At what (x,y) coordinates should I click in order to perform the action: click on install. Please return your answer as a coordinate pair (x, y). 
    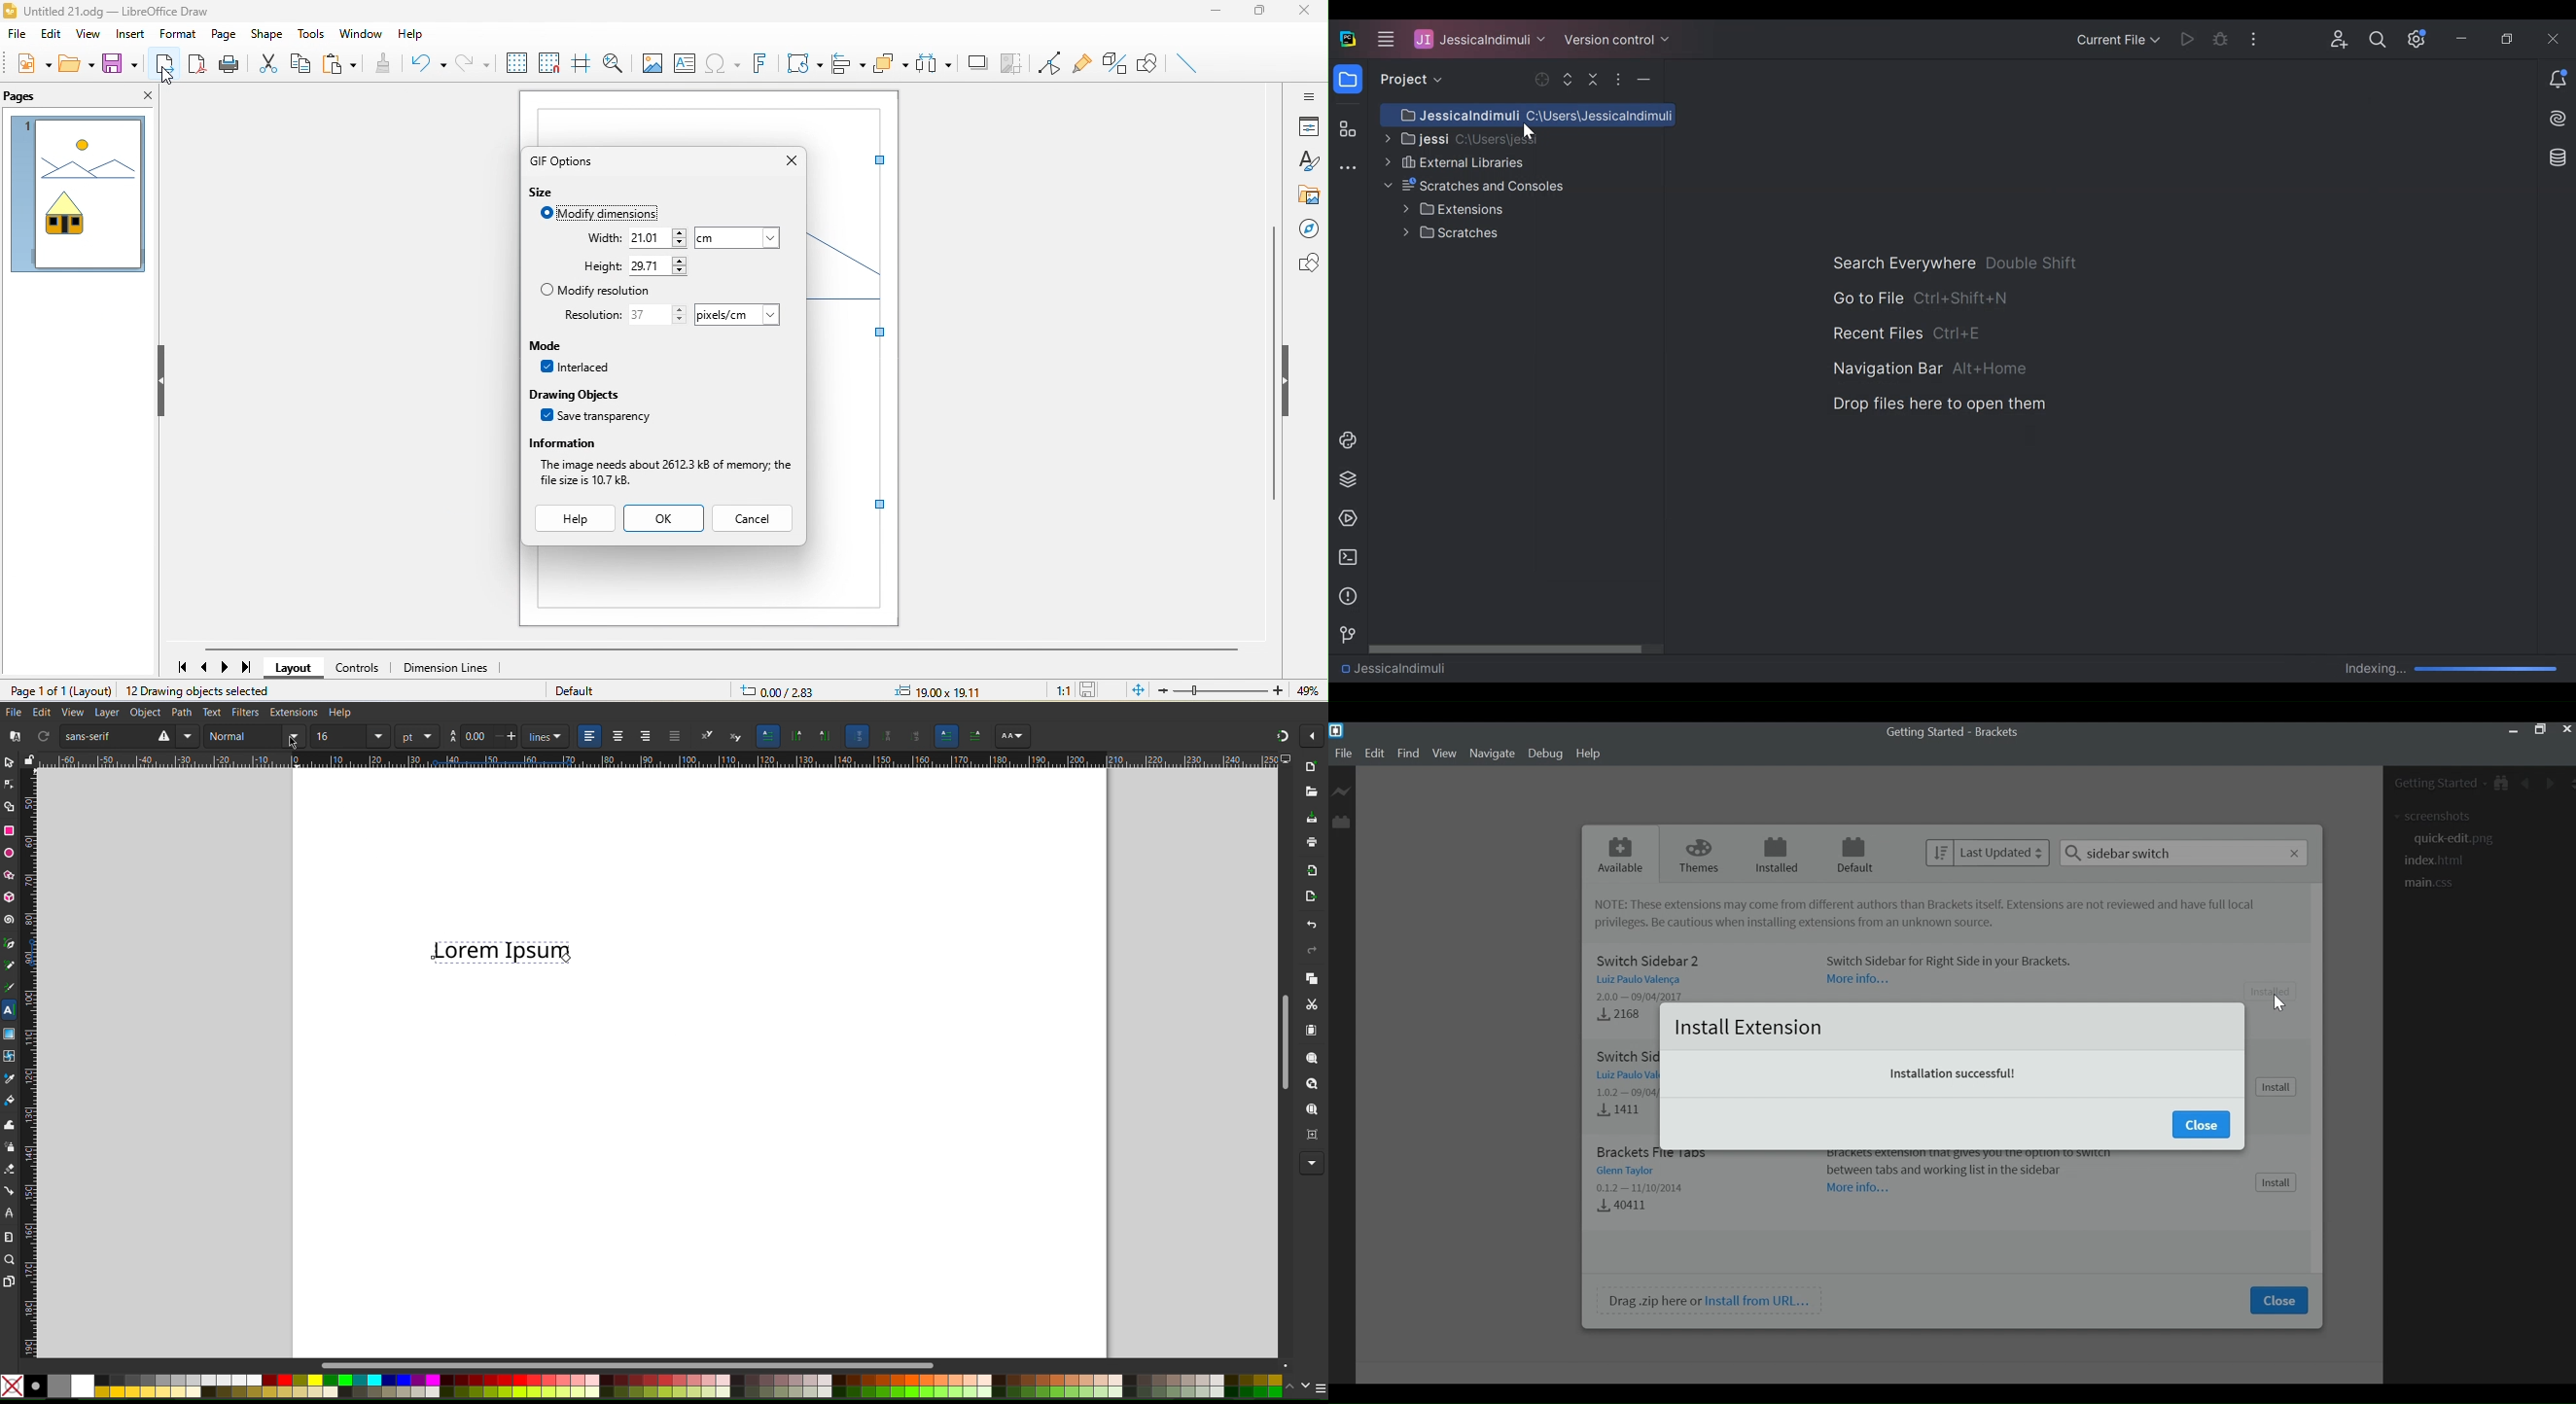
    Looking at the image, I should click on (2275, 1182).